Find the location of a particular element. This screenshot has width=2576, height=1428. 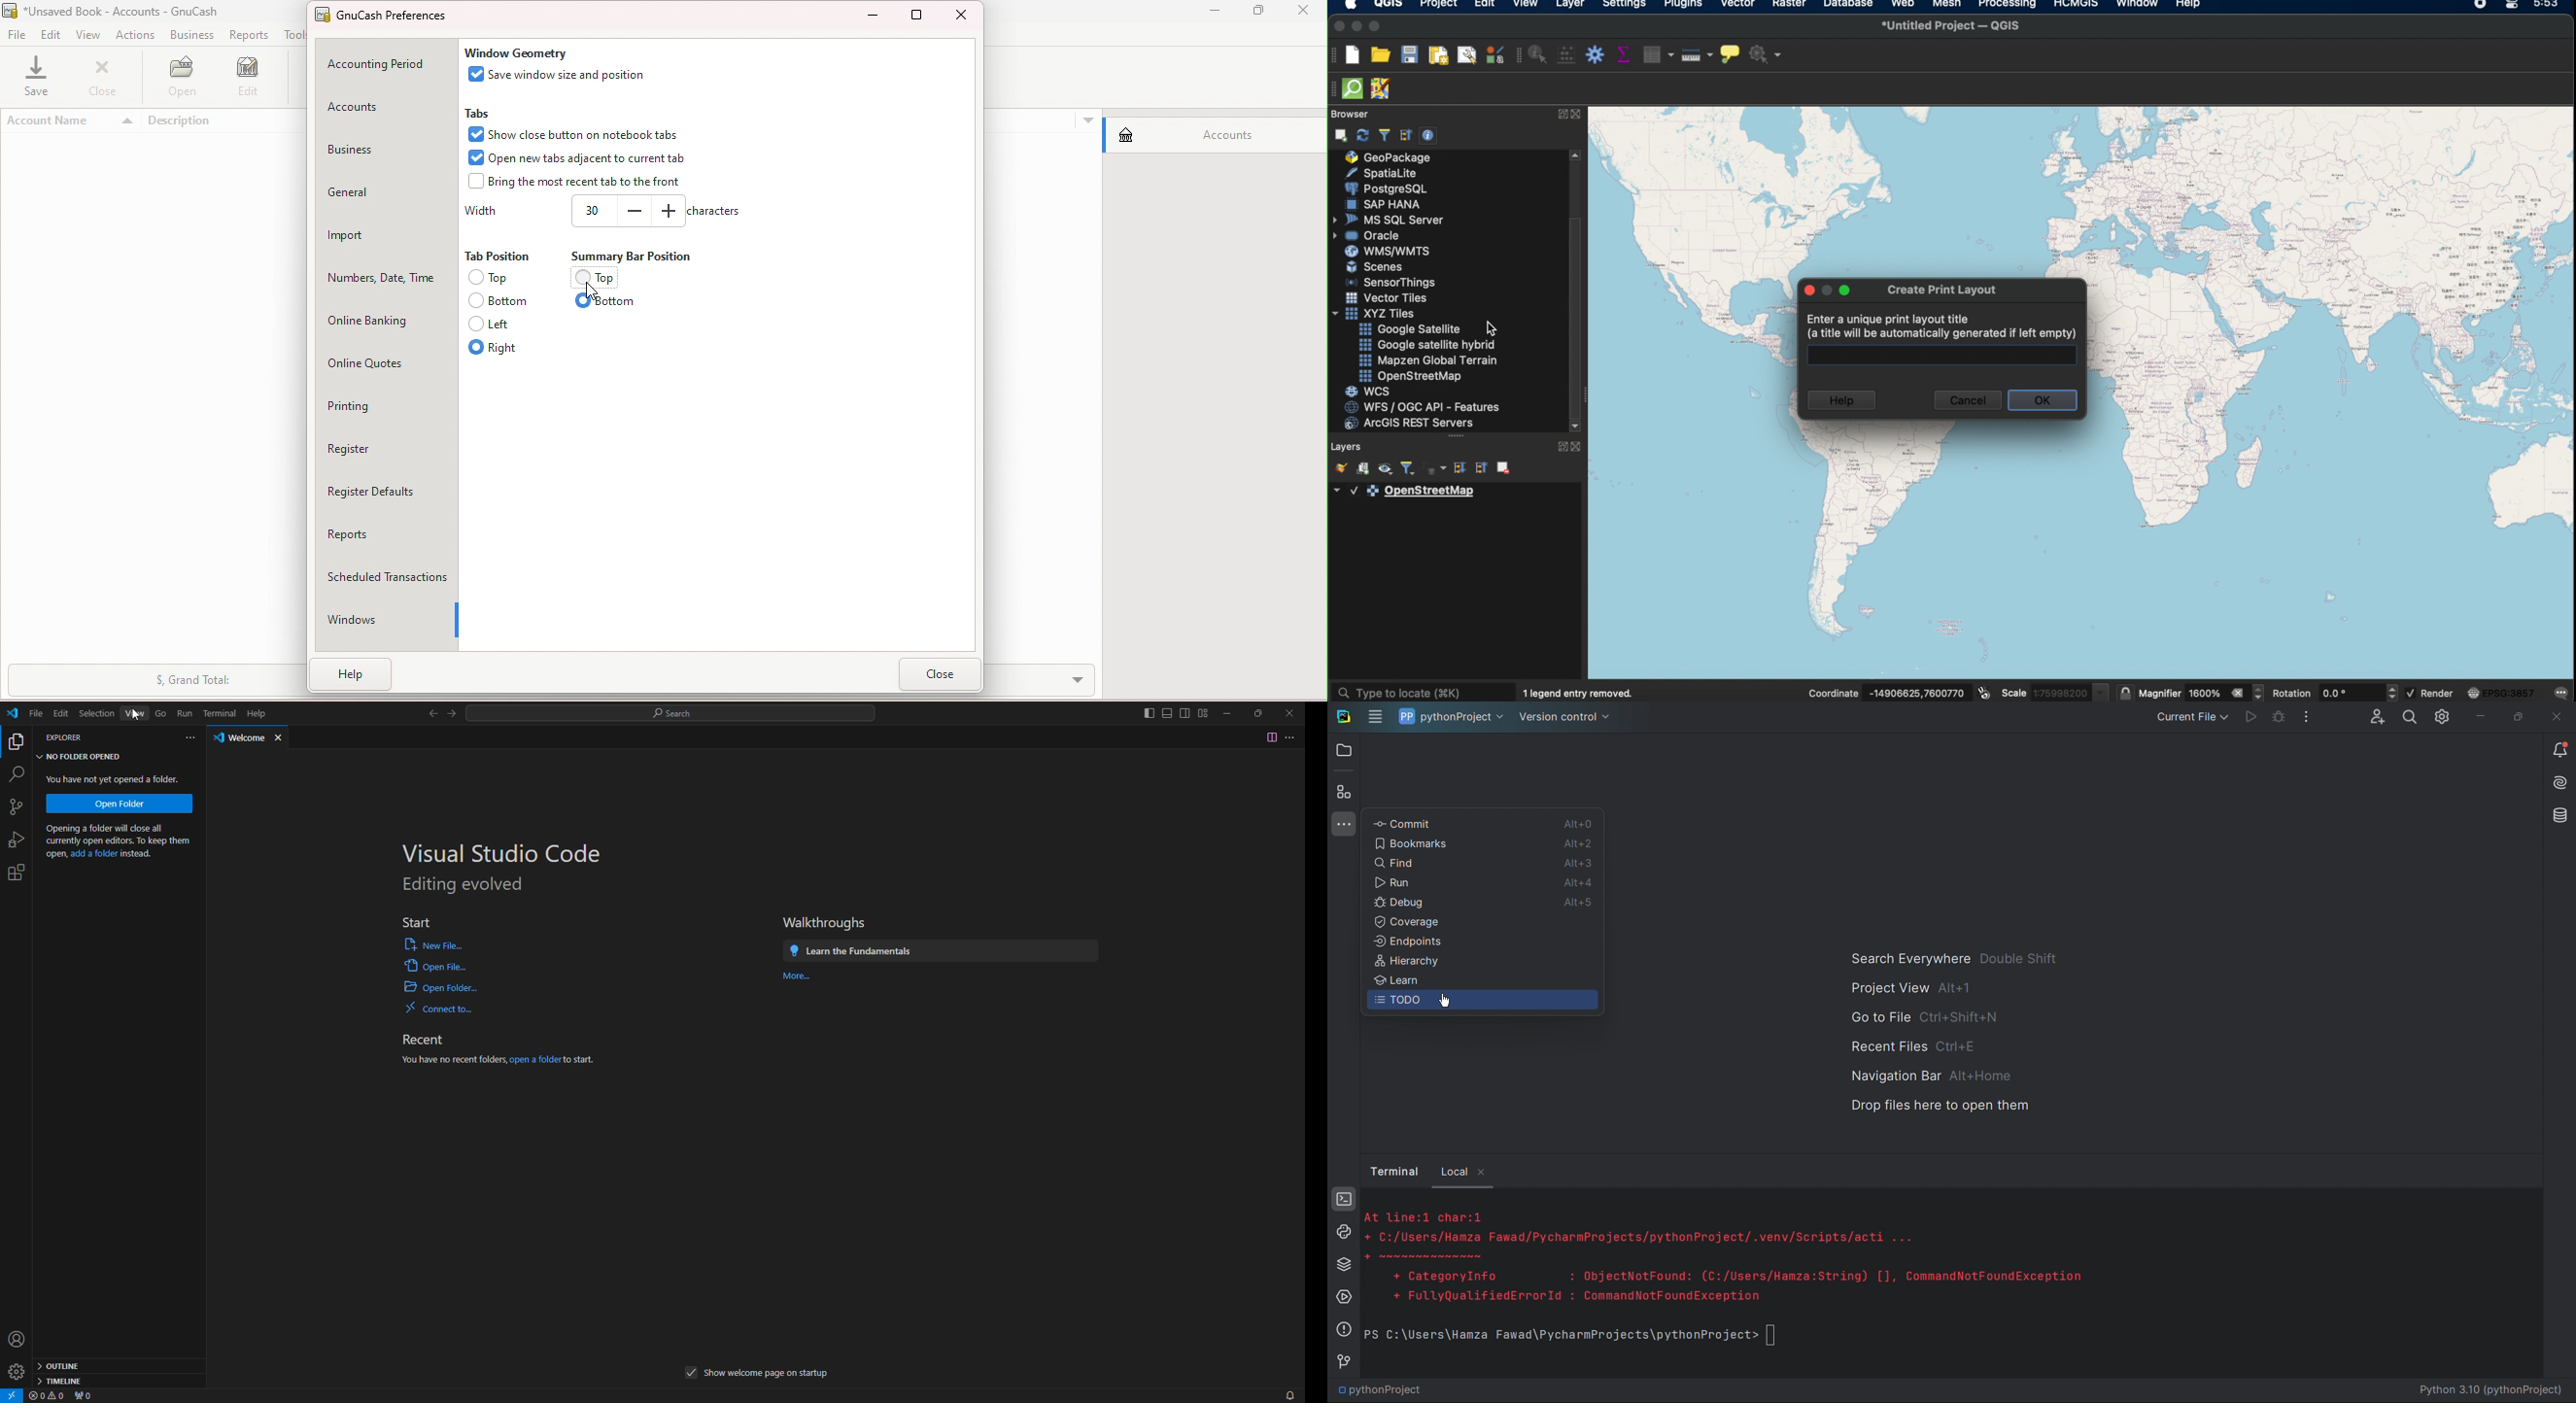

Business is located at coordinates (189, 35).